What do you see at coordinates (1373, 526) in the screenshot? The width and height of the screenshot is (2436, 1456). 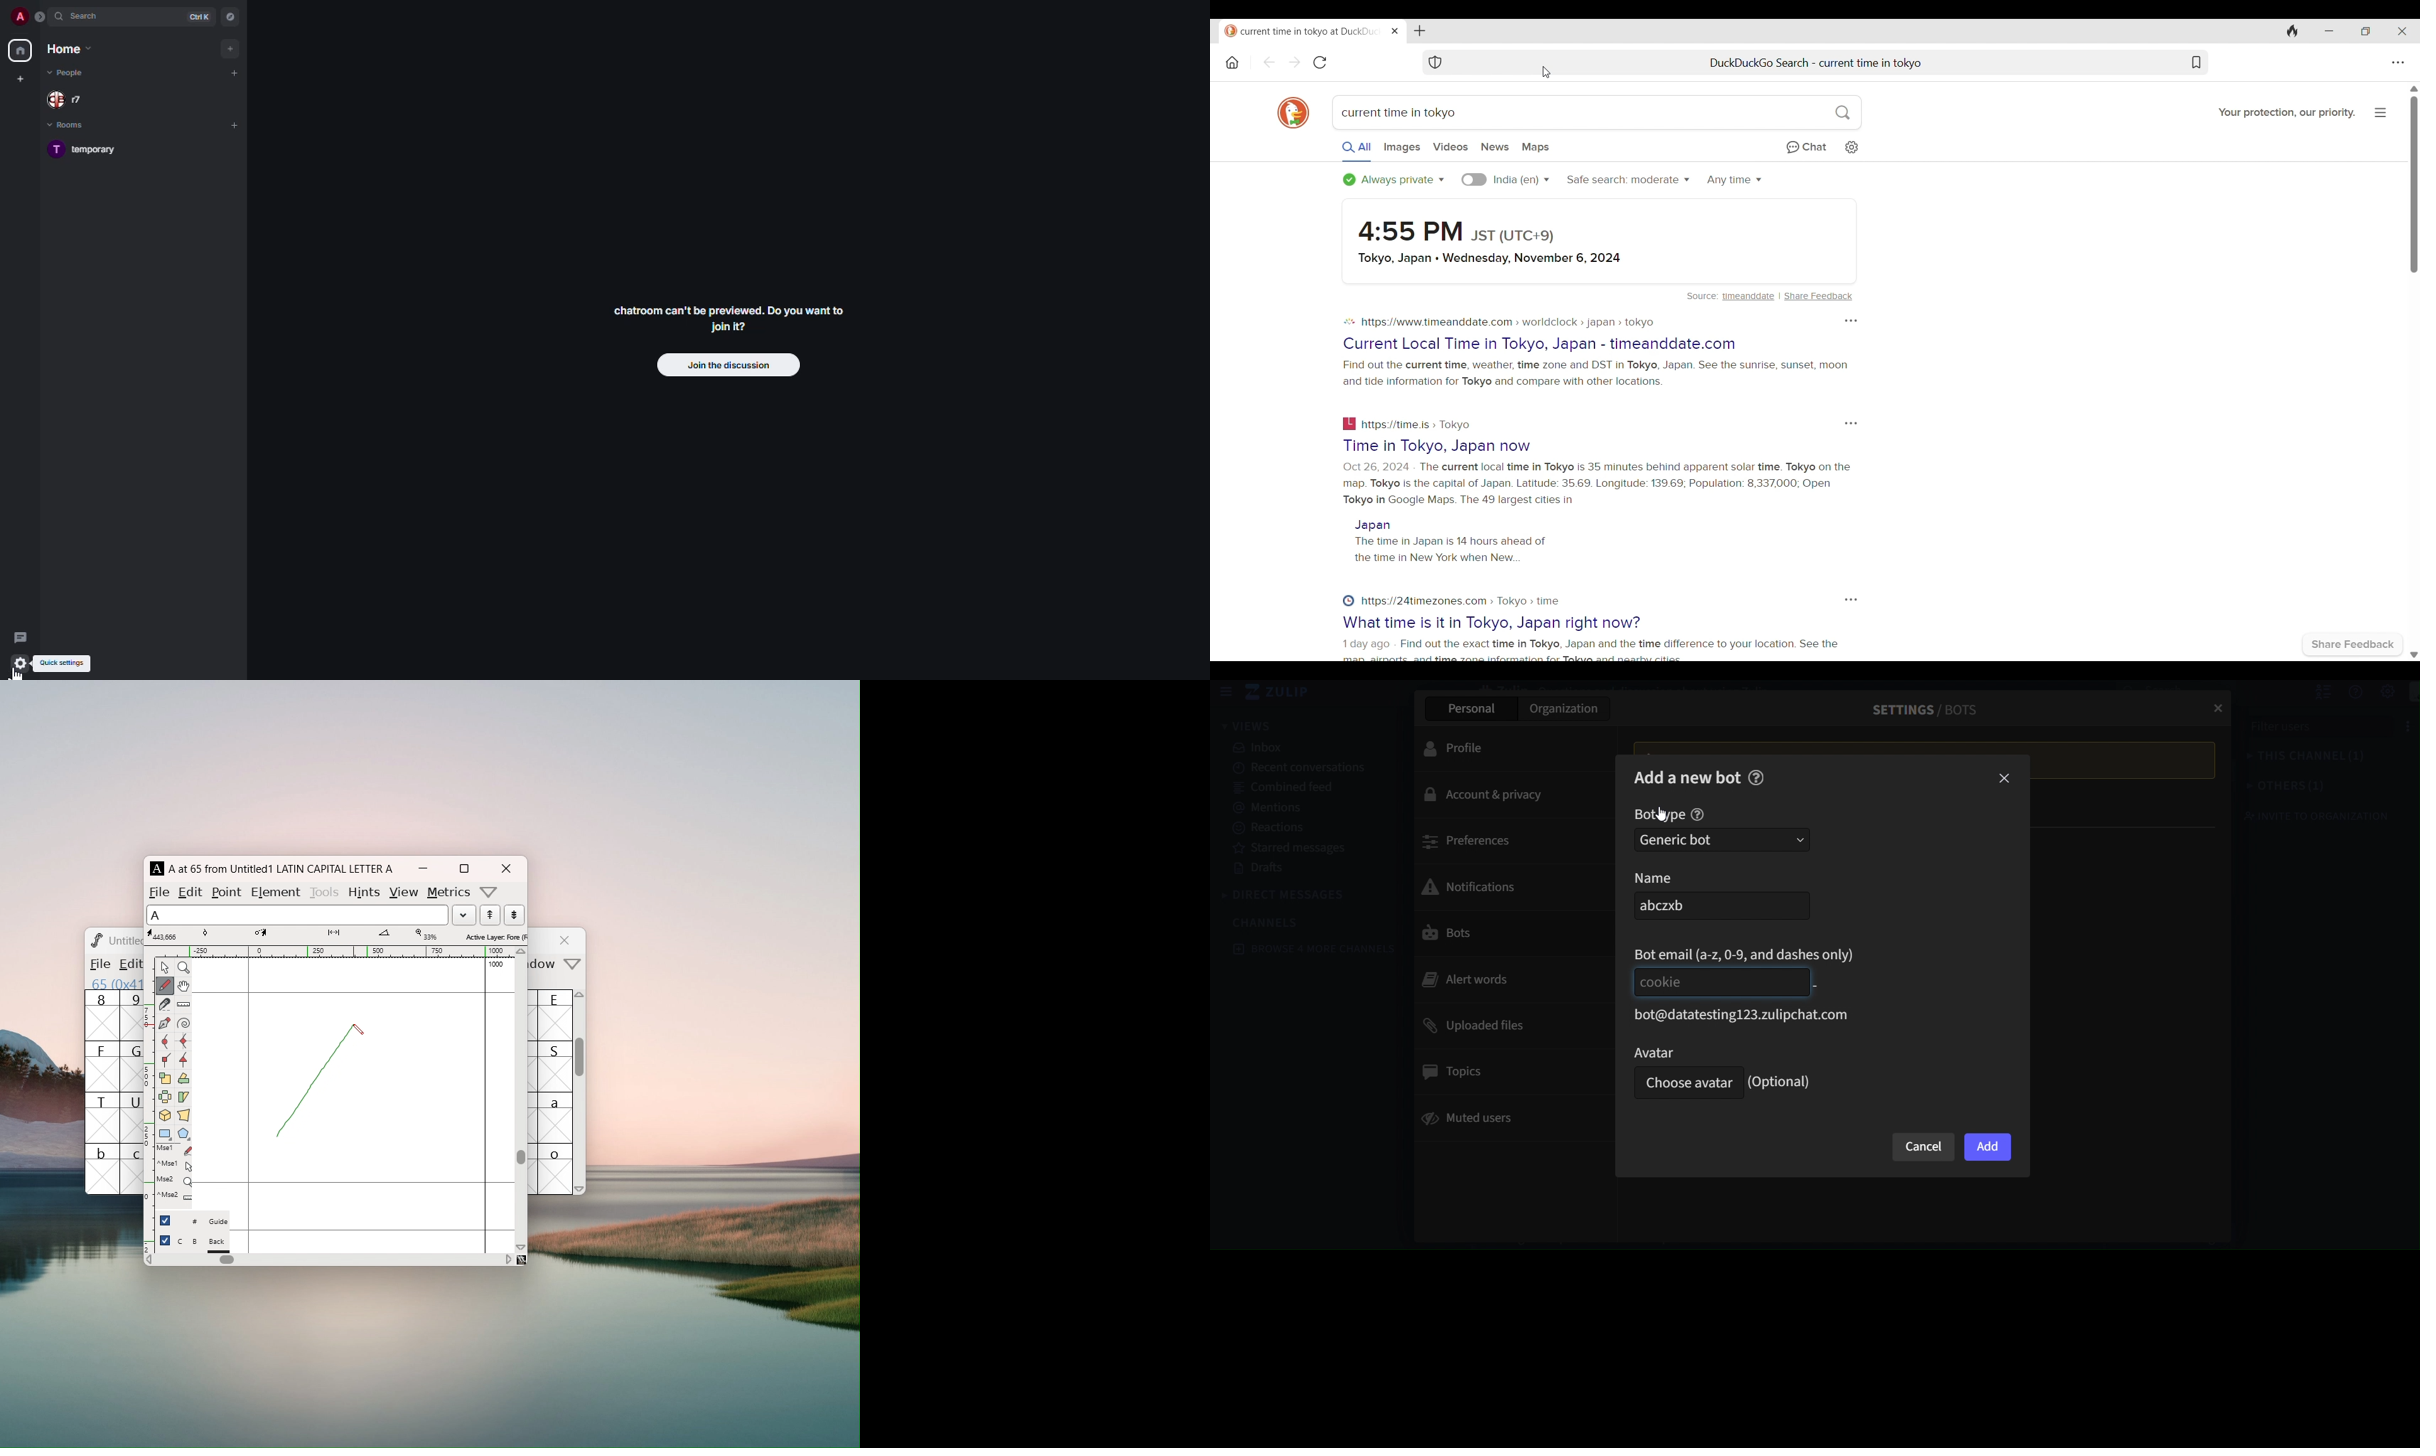 I see `Japan` at bounding box center [1373, 526].